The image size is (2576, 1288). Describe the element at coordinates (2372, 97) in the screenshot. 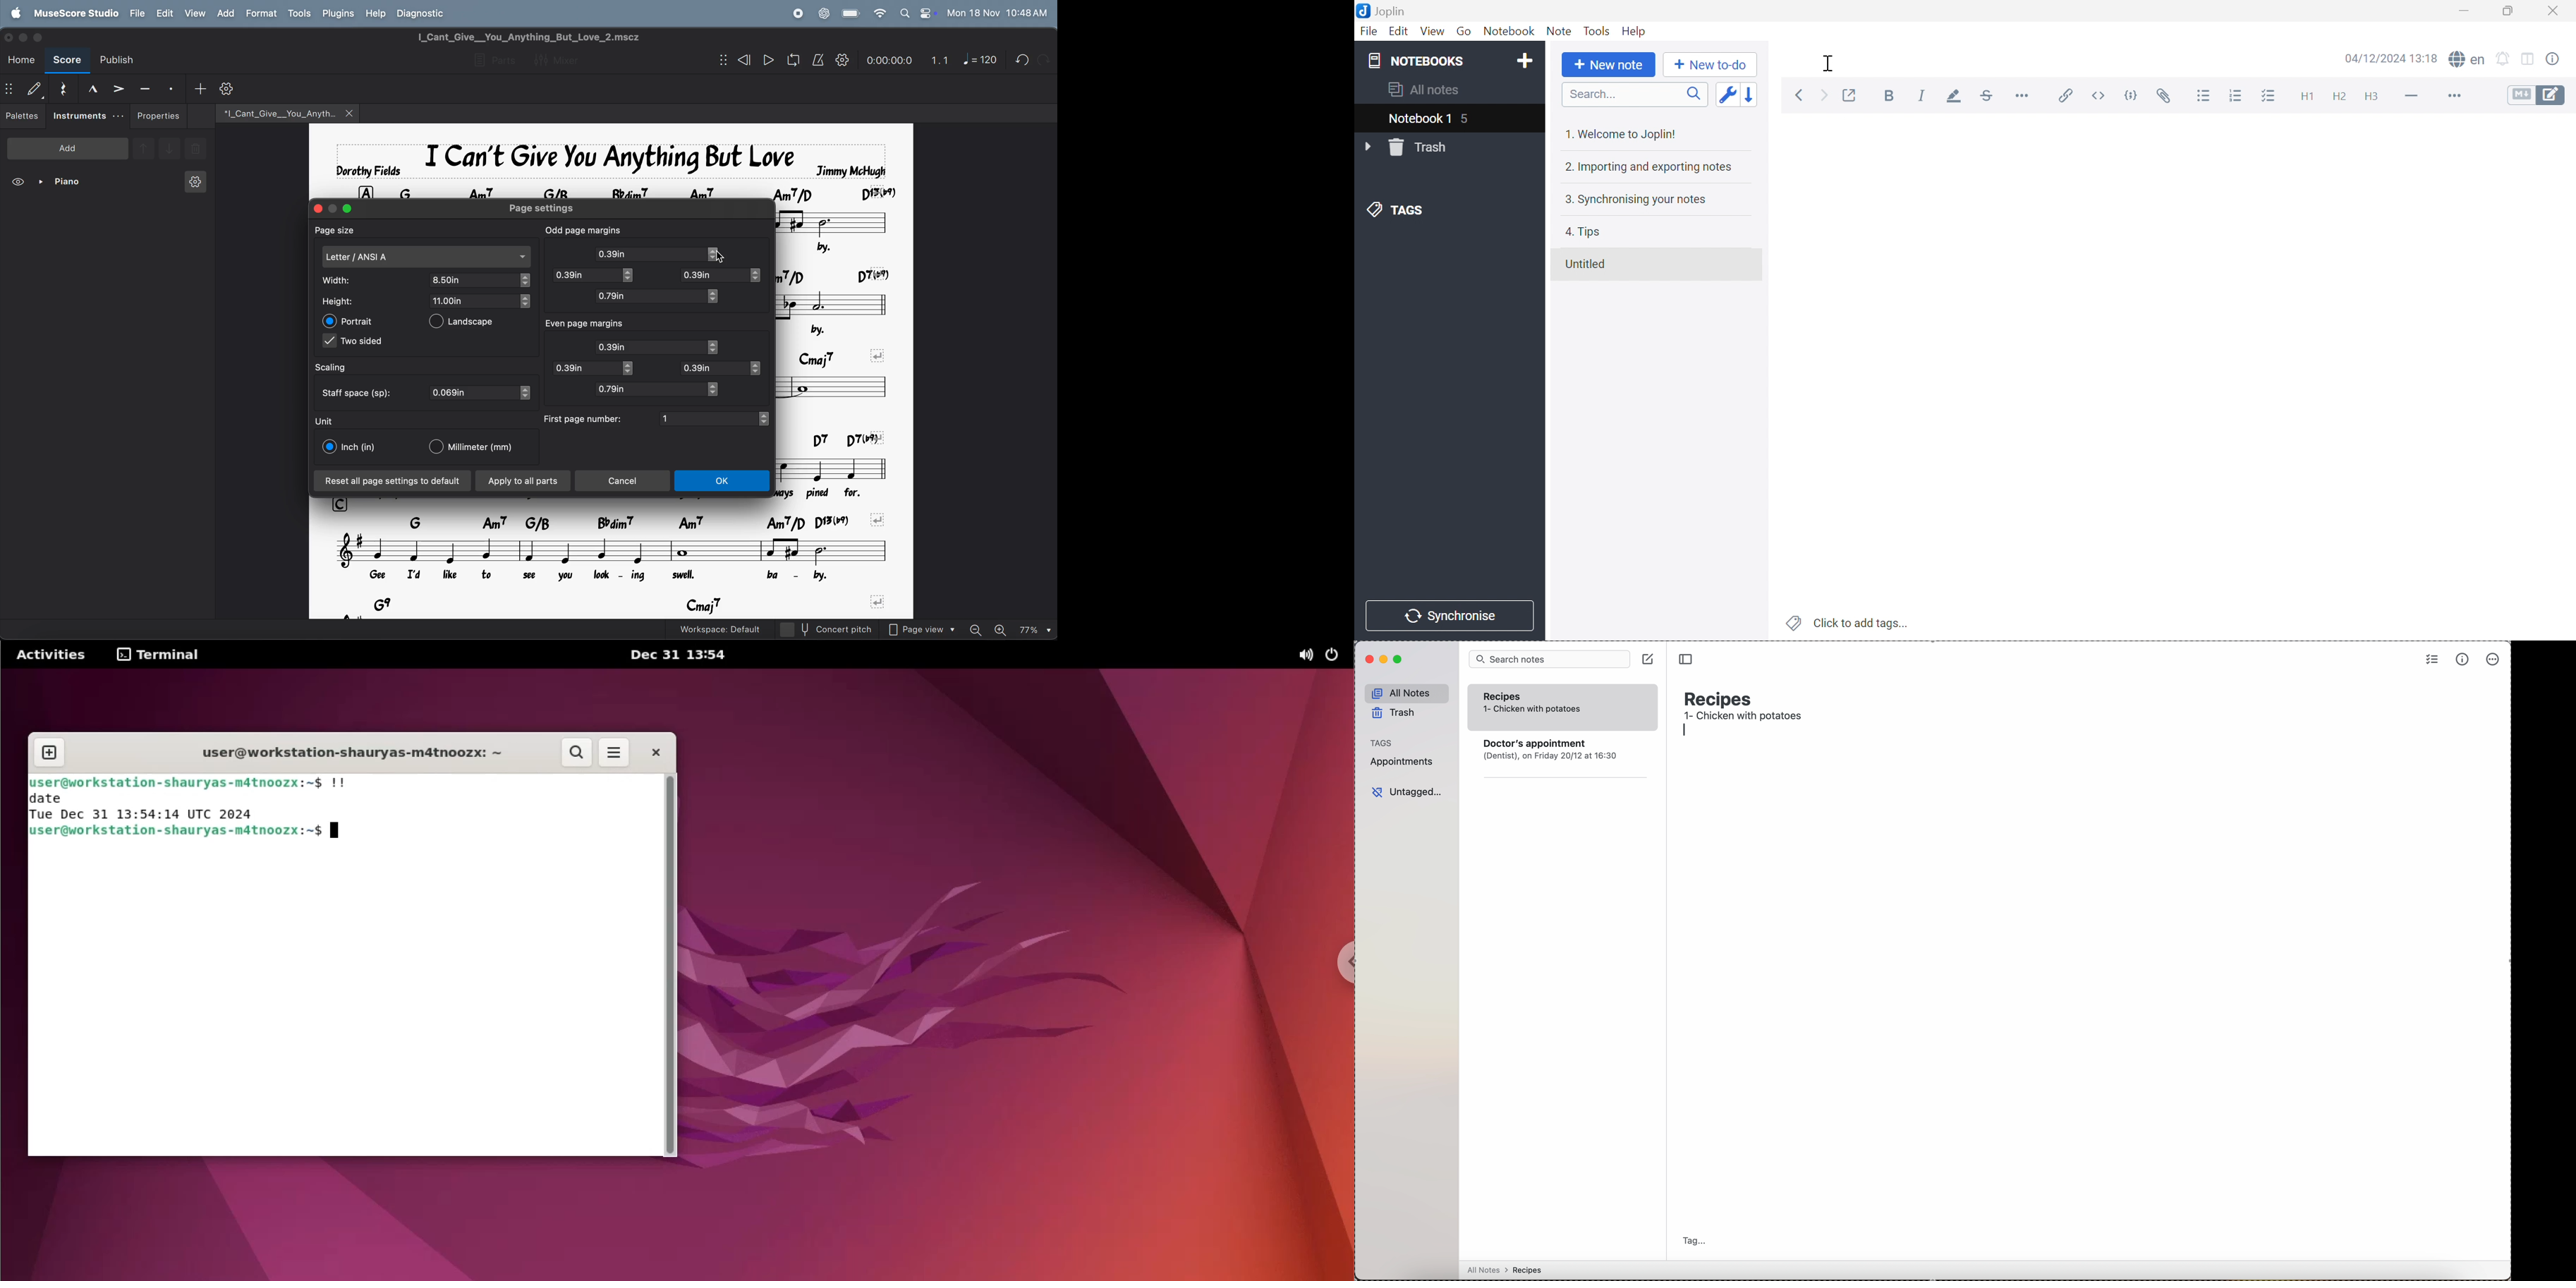

I see `Heading 3` at that location.